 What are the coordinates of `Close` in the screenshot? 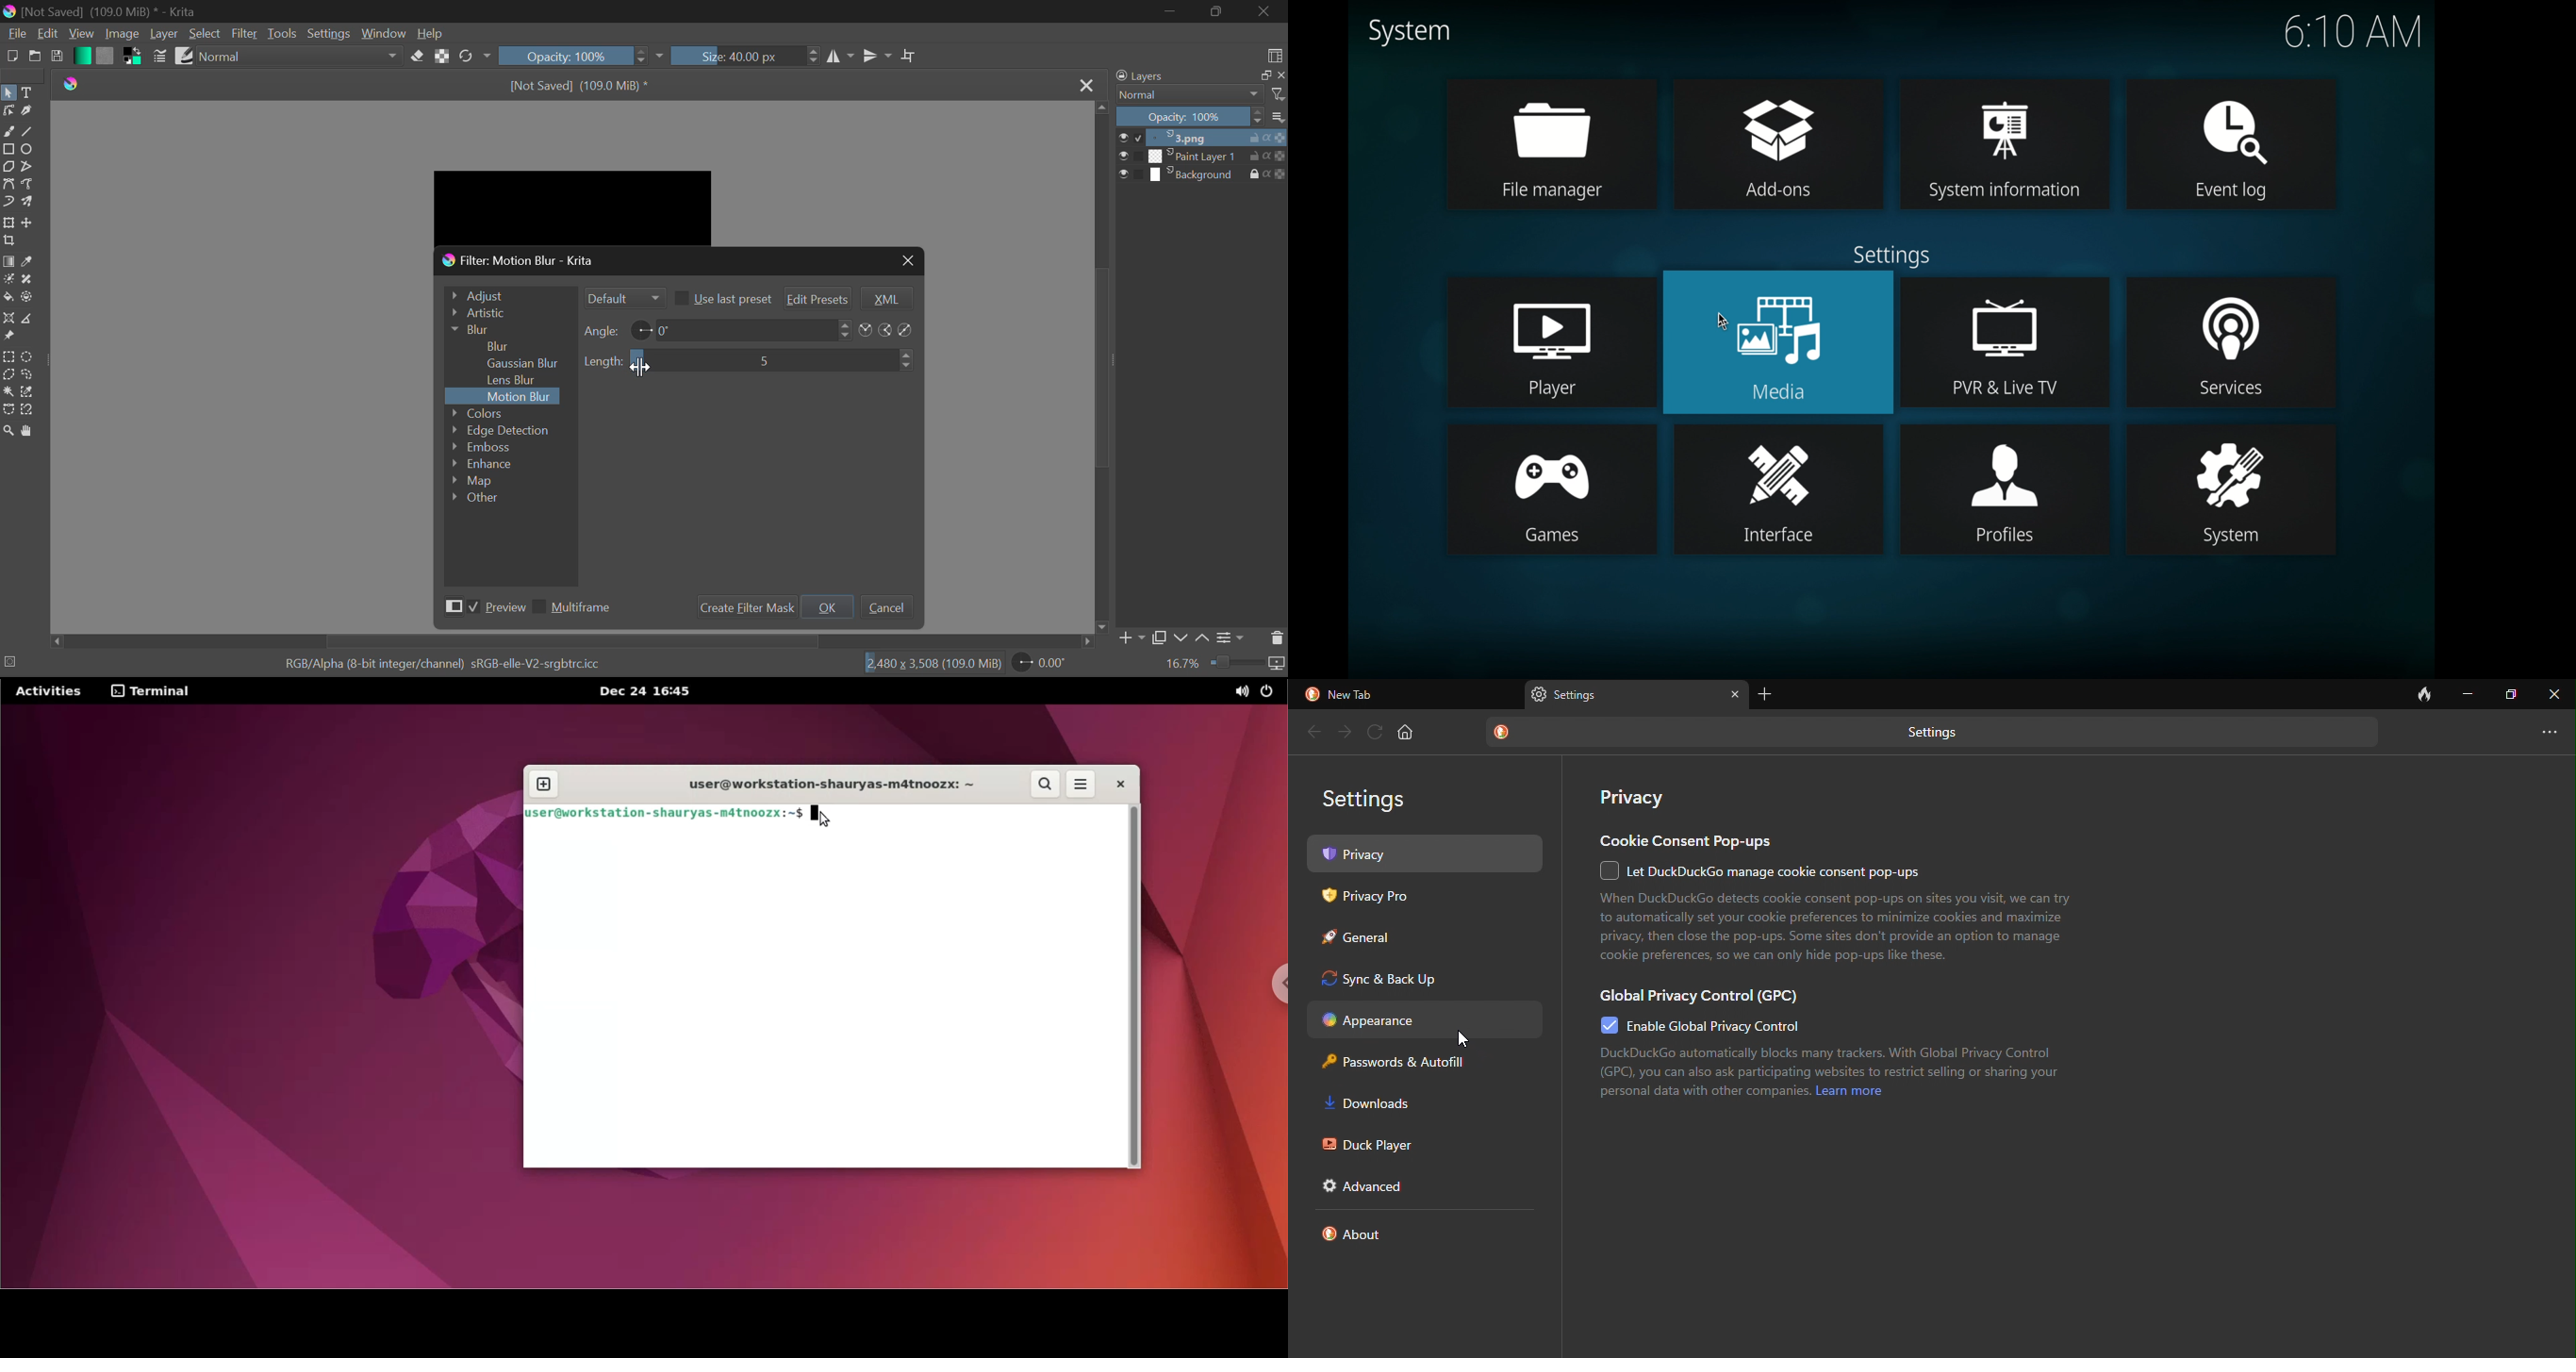 It's located at (1088, 87).